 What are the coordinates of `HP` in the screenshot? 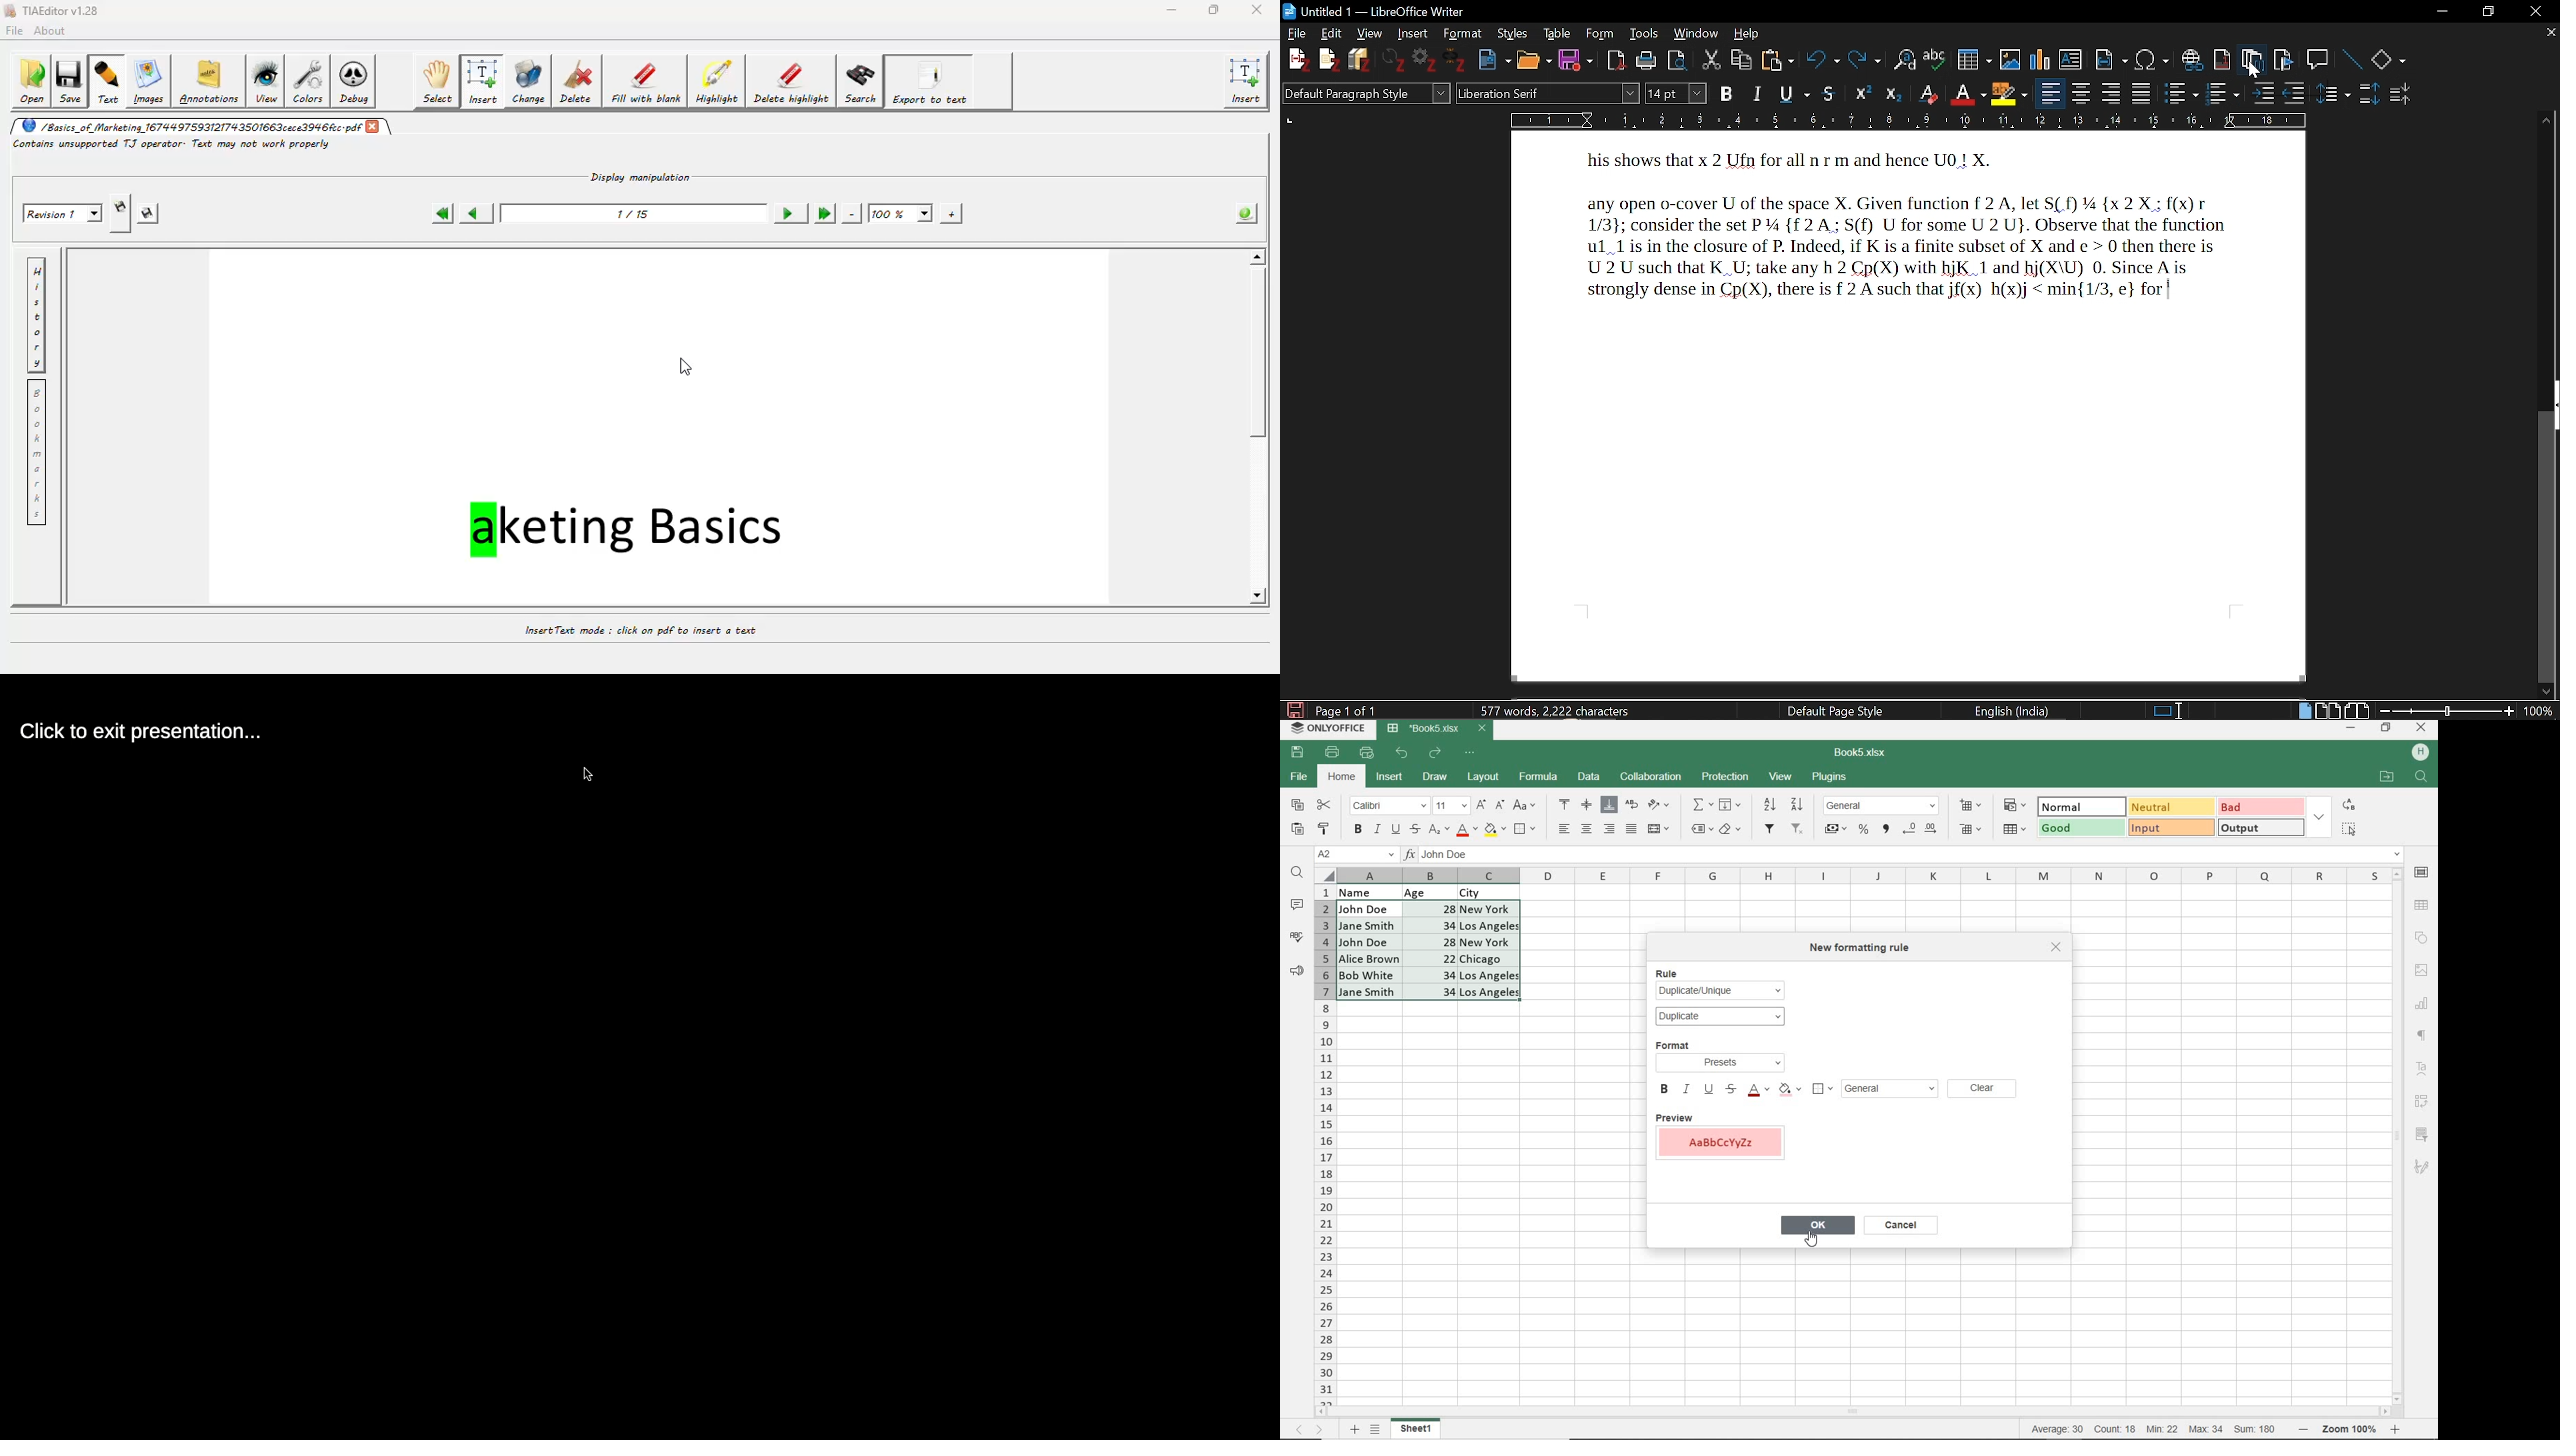 It's located at (2421, 753).